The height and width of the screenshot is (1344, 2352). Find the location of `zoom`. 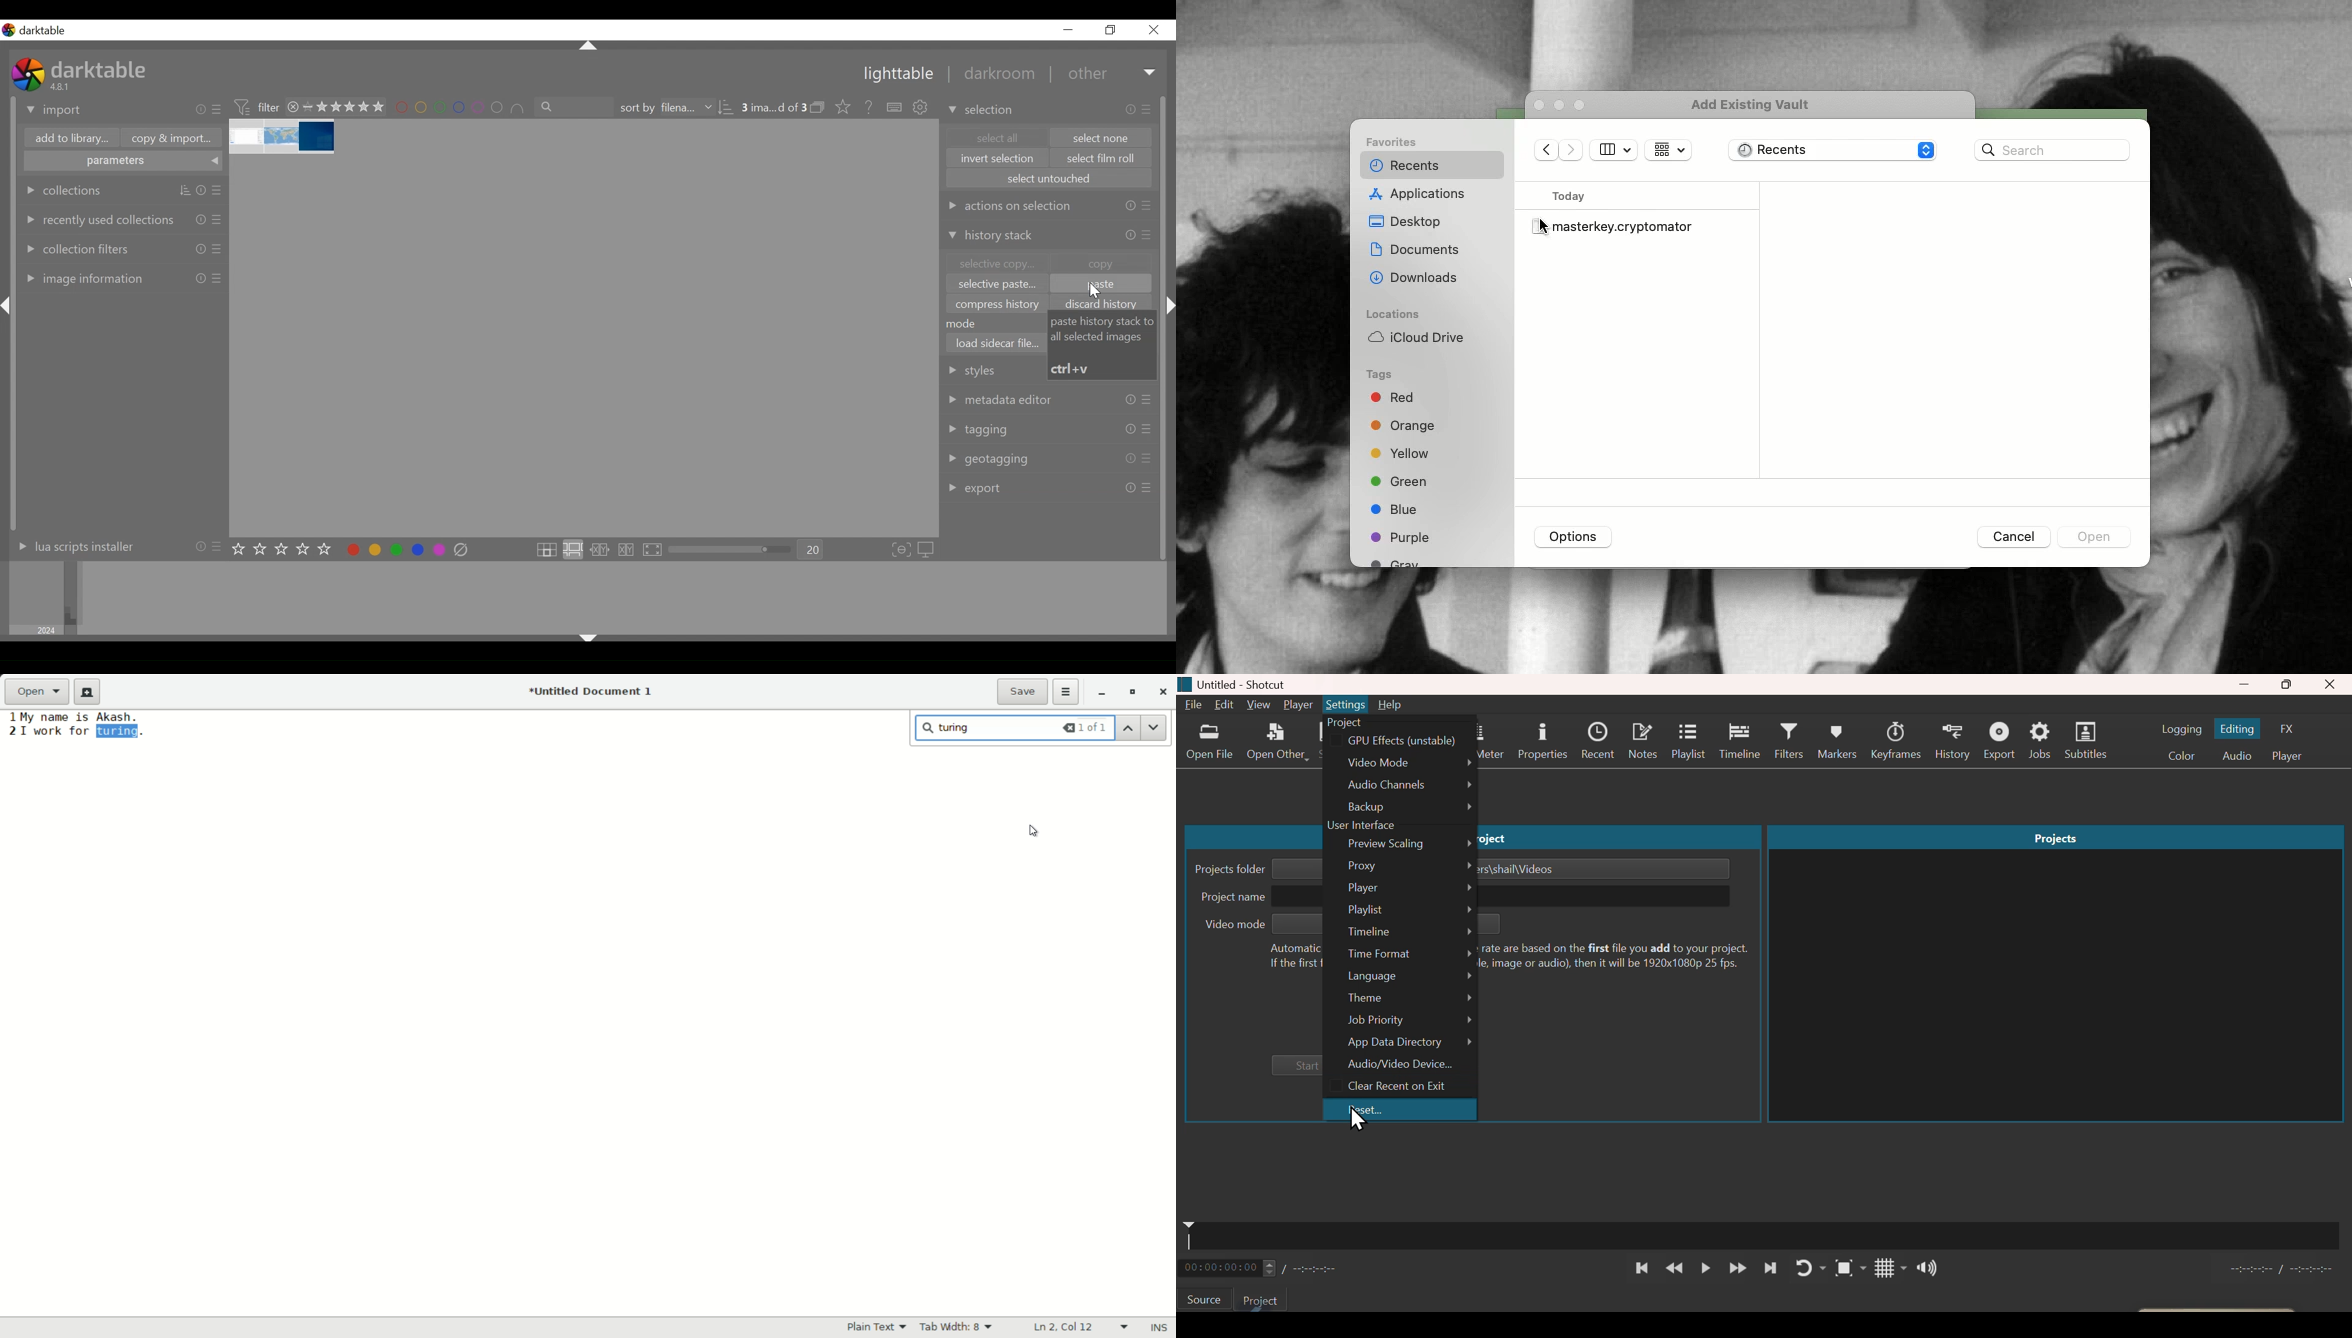

zoom is located at coordinates (730, 550).